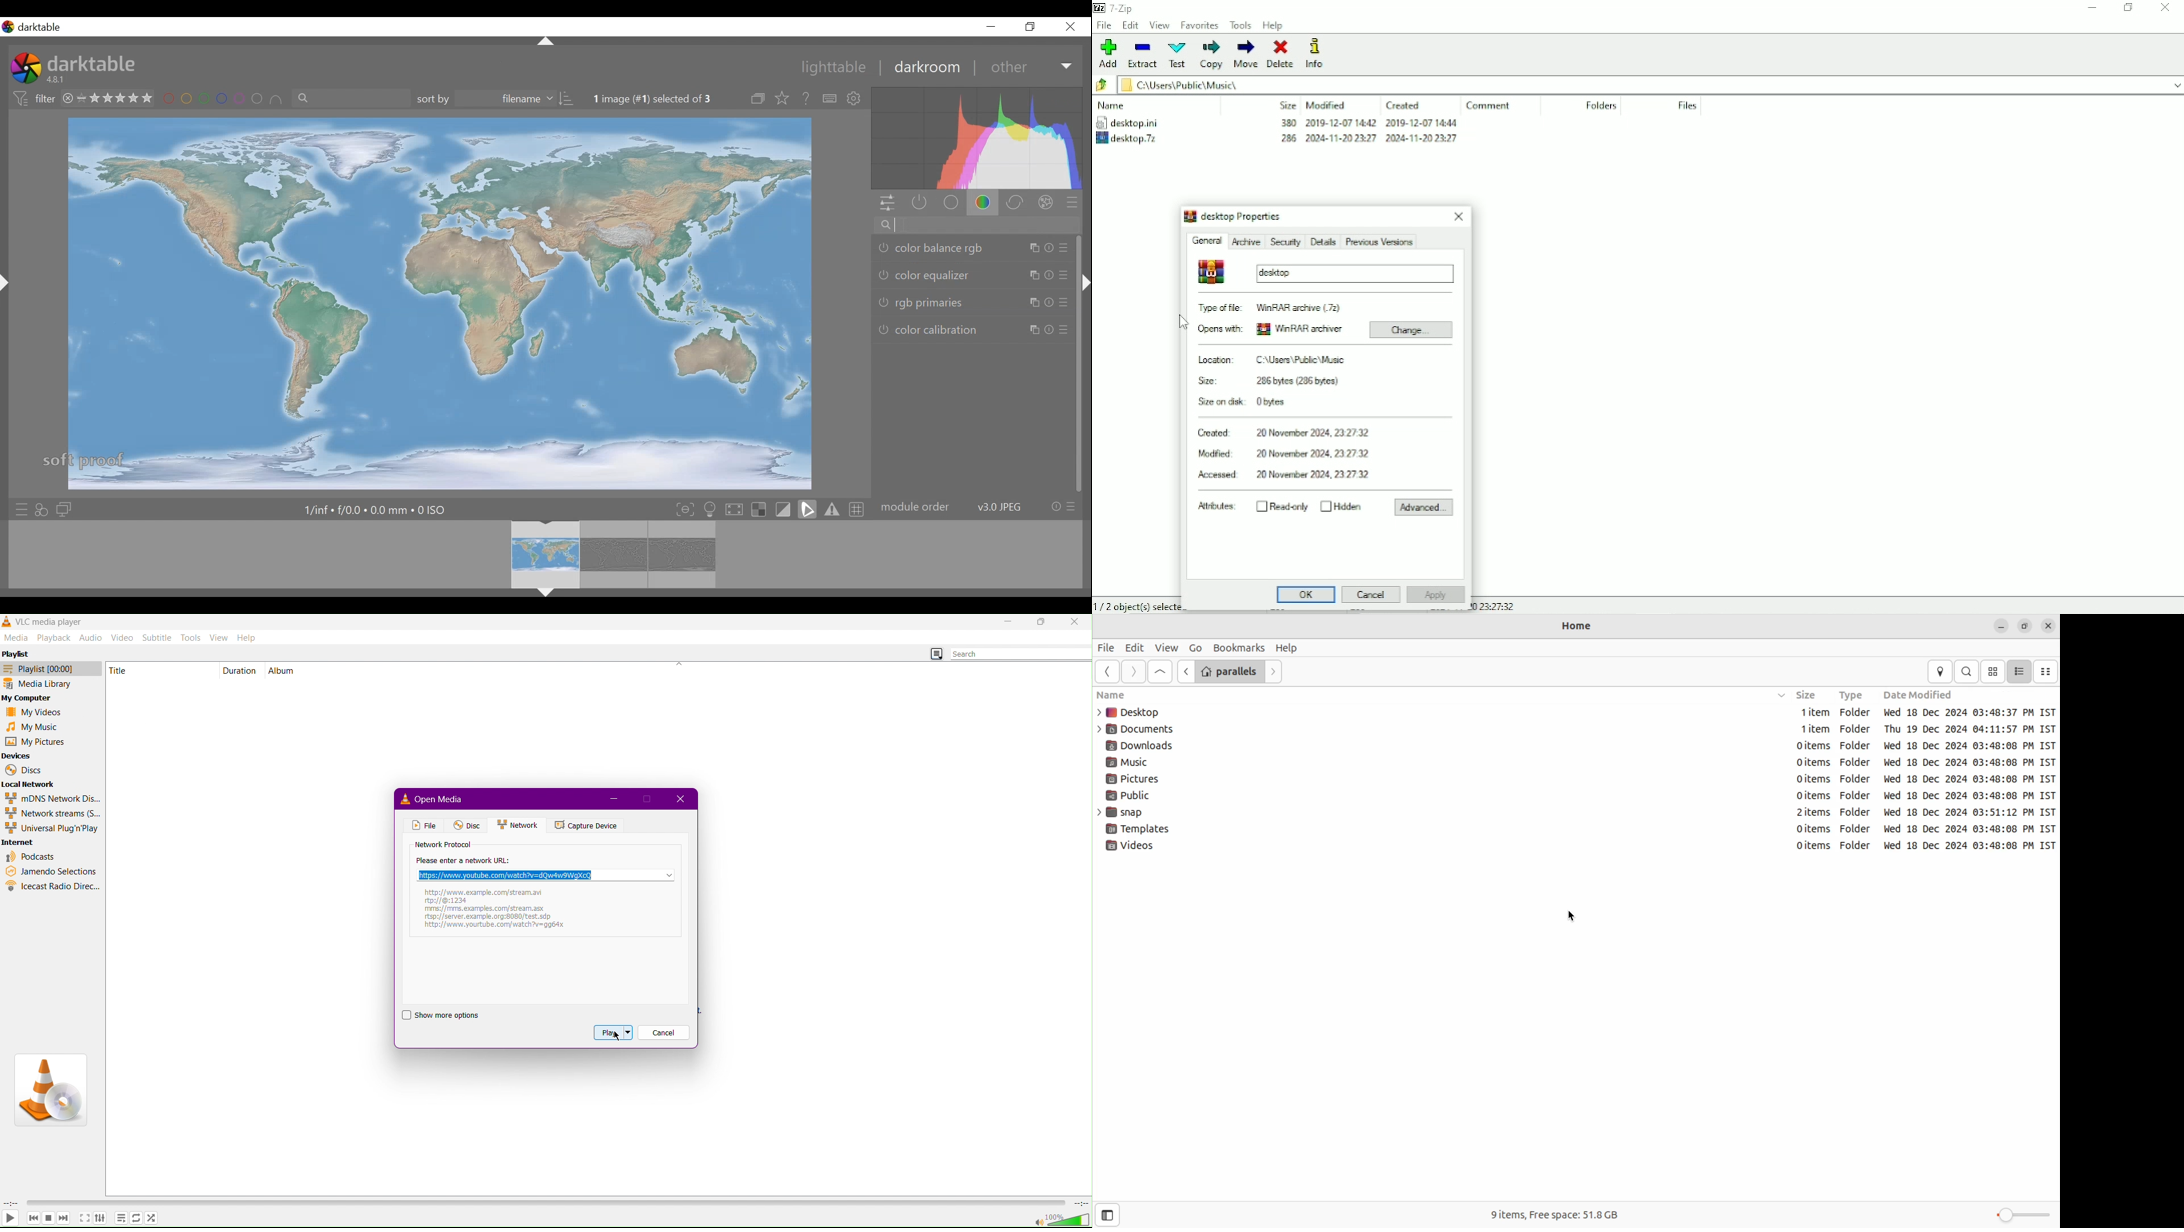  What do you see at coordinates (760, 99) in the screenshot?
I see `collapse grouped image` at bounding box center [760, 99].